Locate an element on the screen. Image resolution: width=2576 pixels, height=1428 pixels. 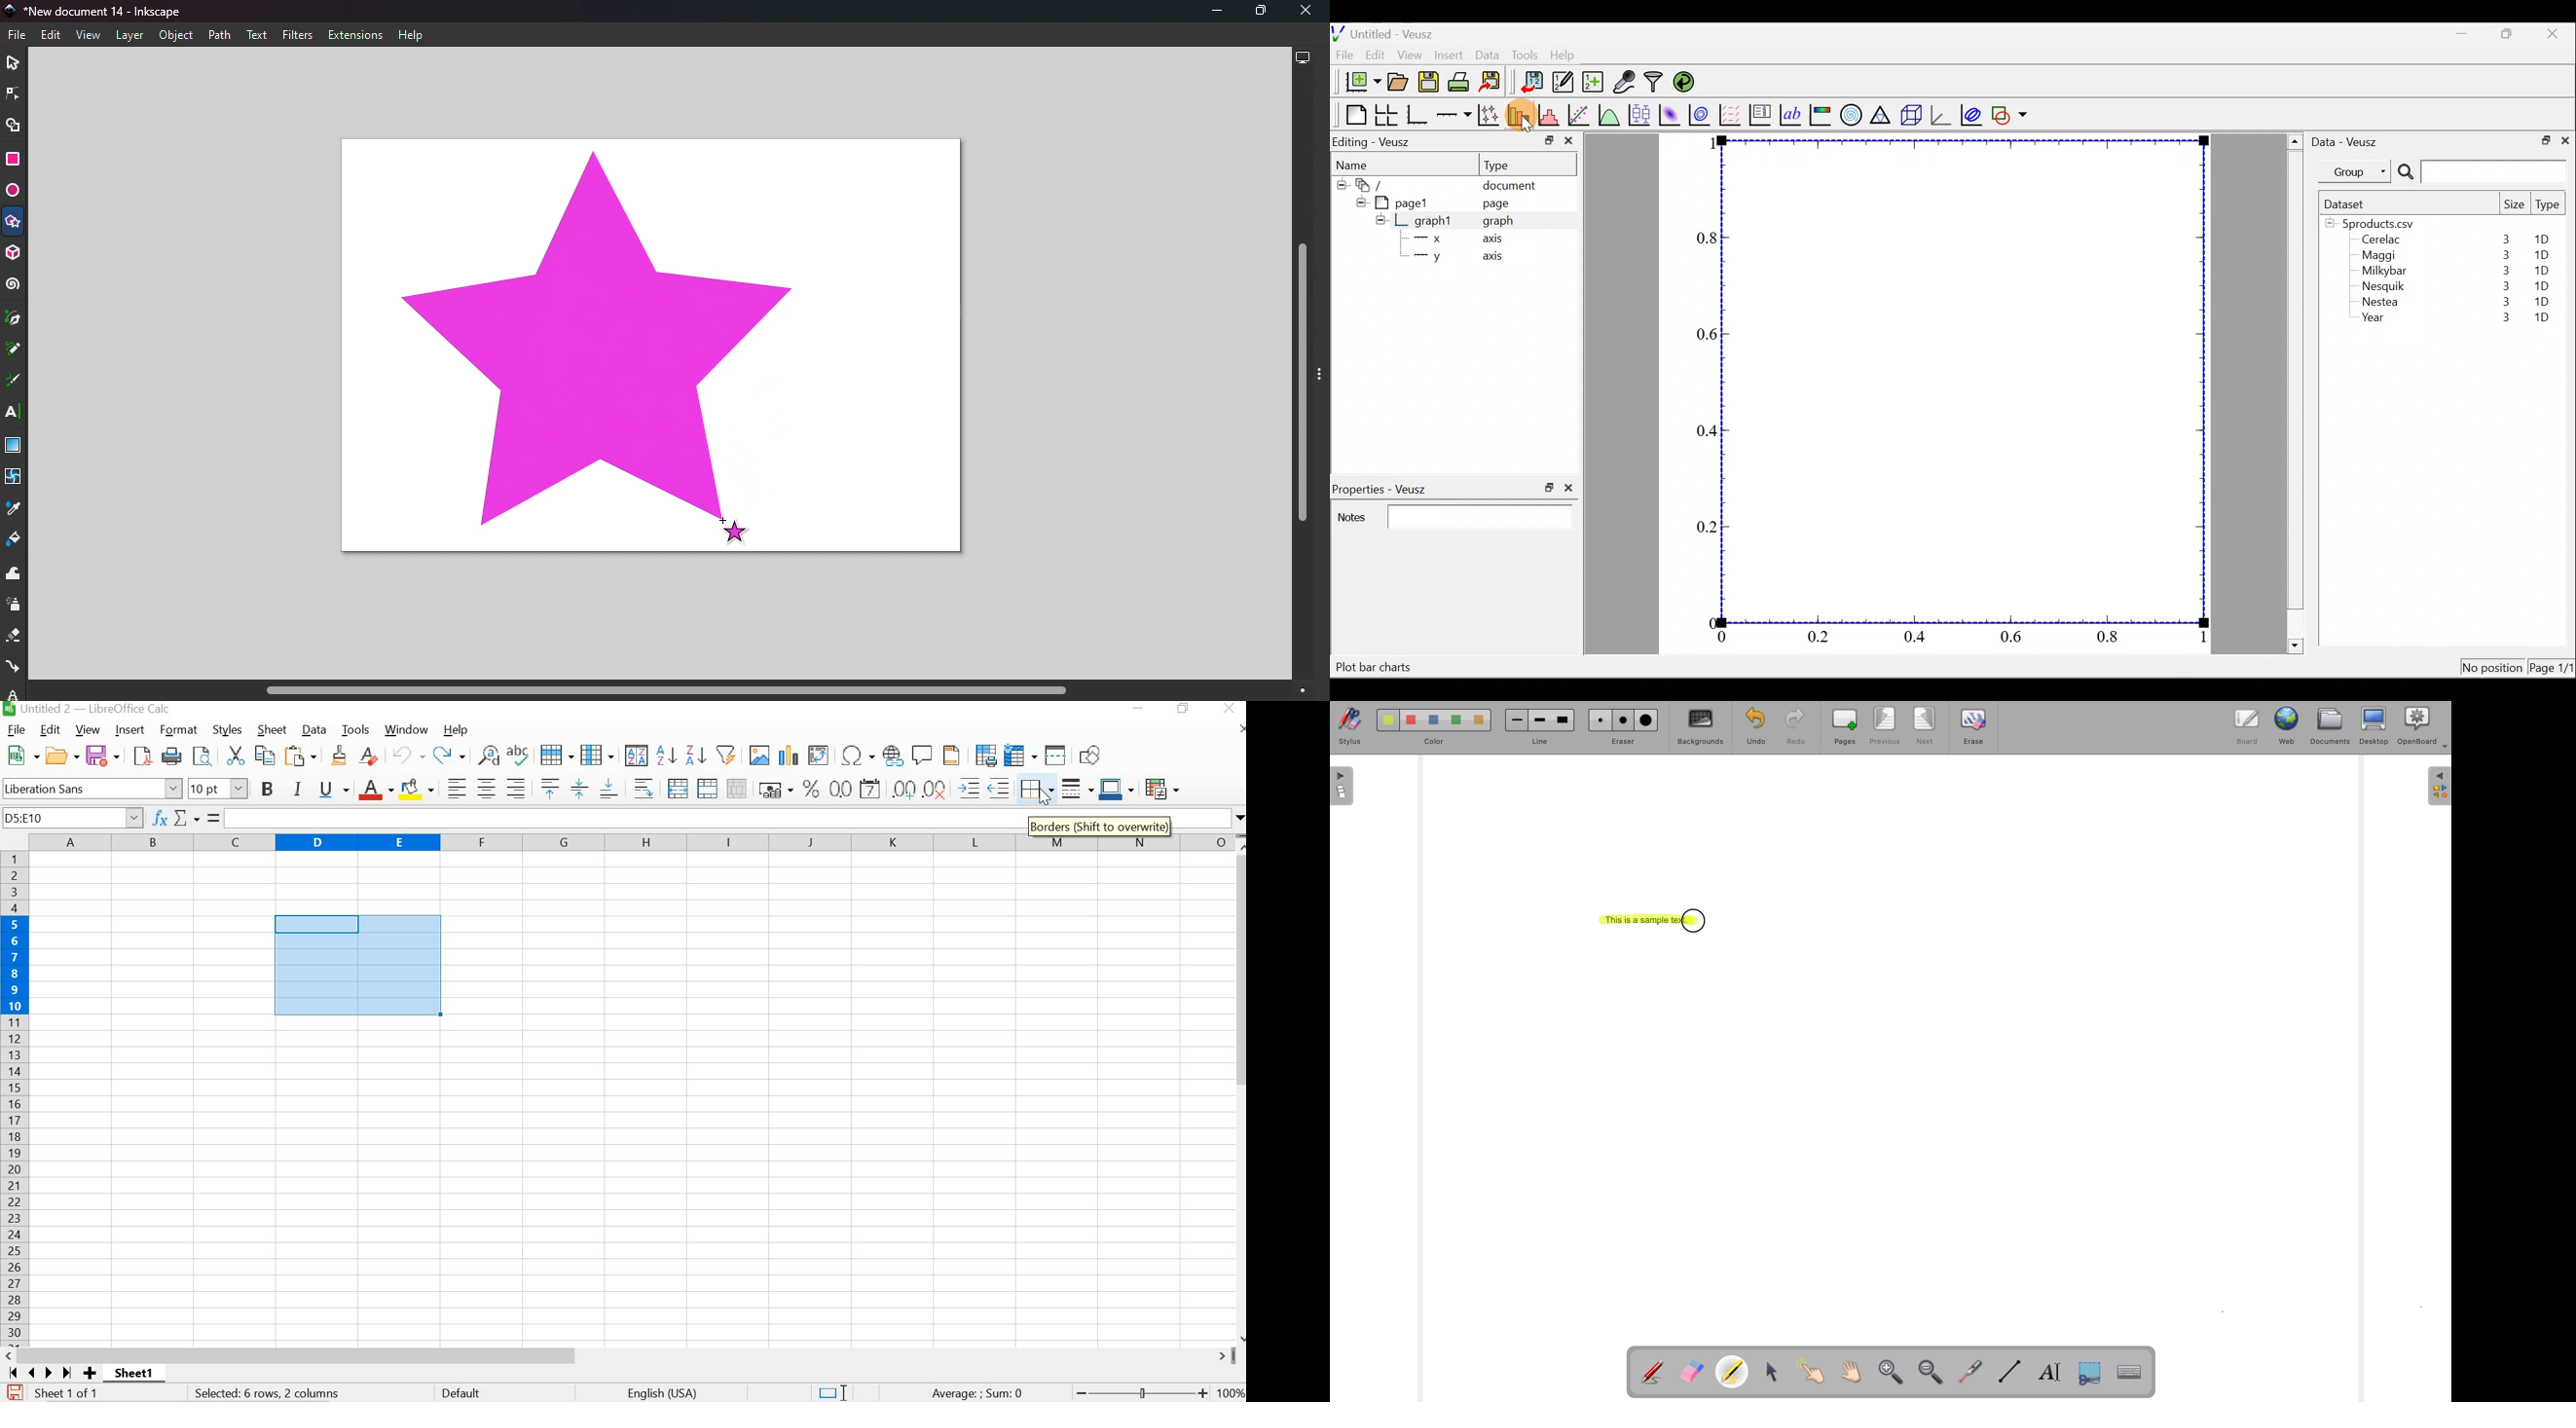
FIND is located at coordinates (206, 756).